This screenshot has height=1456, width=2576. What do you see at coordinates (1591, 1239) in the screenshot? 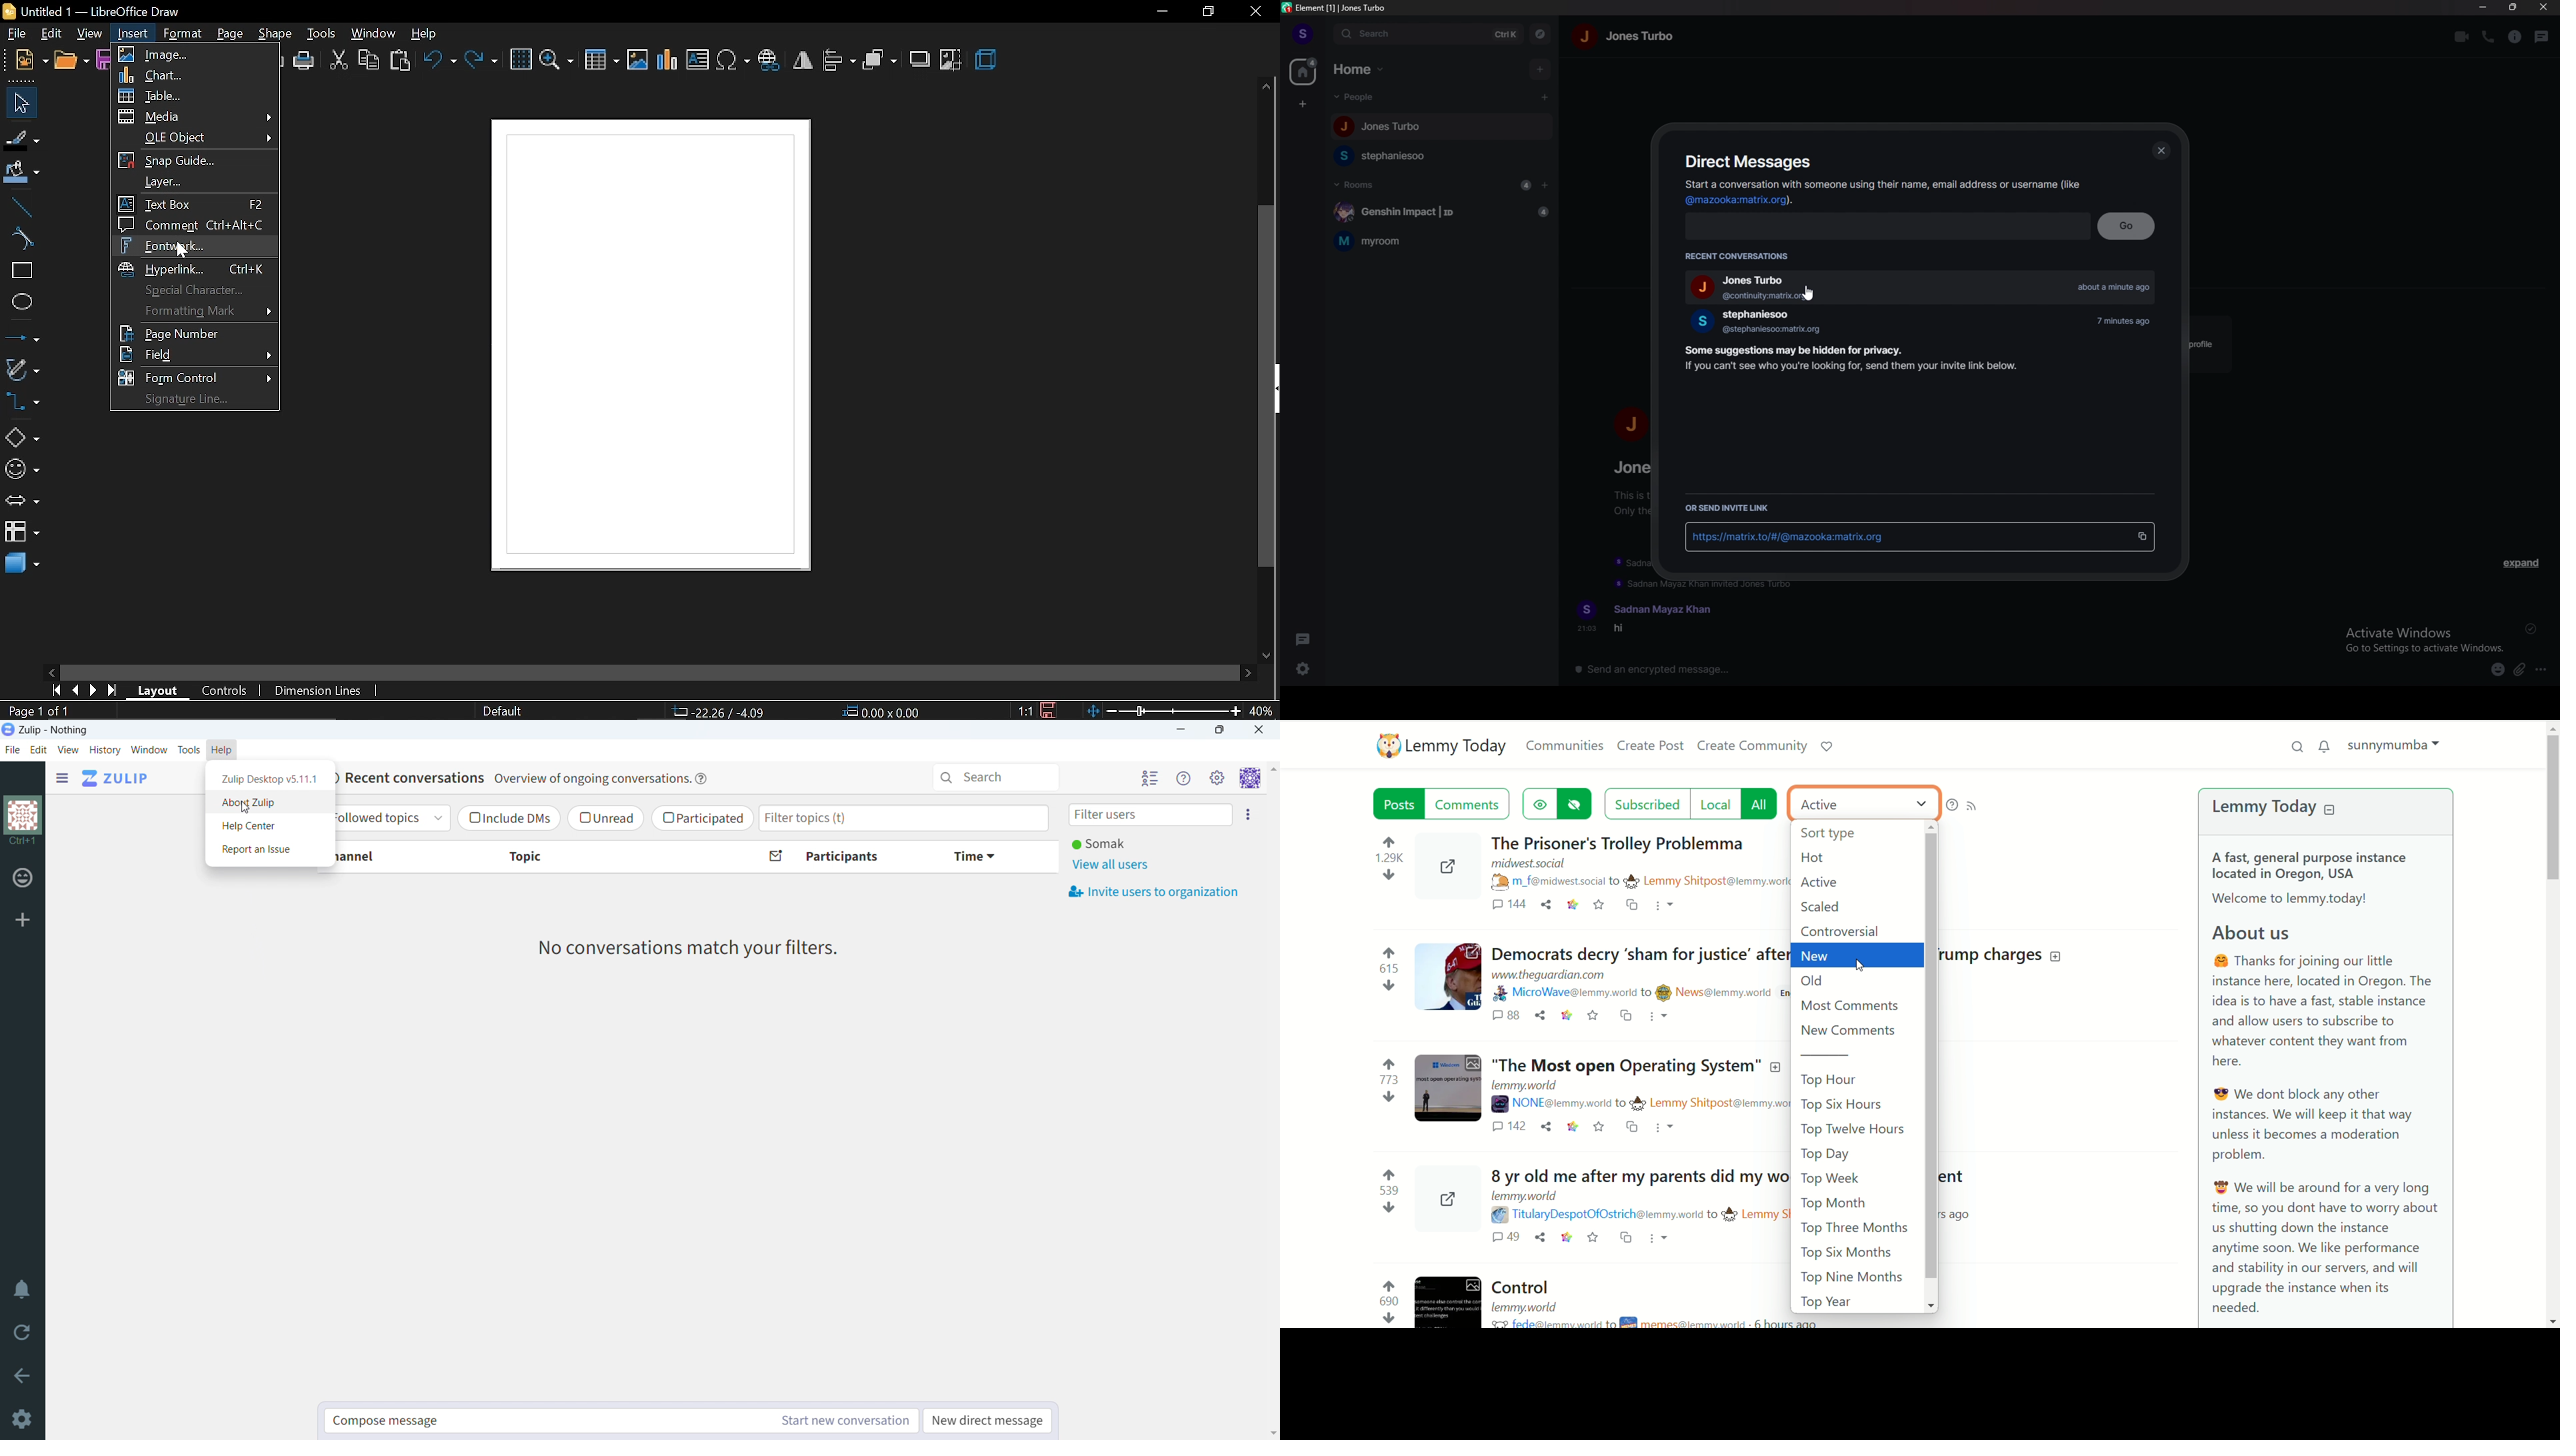
I see `favorite` at bounding box center [1591, 1239].